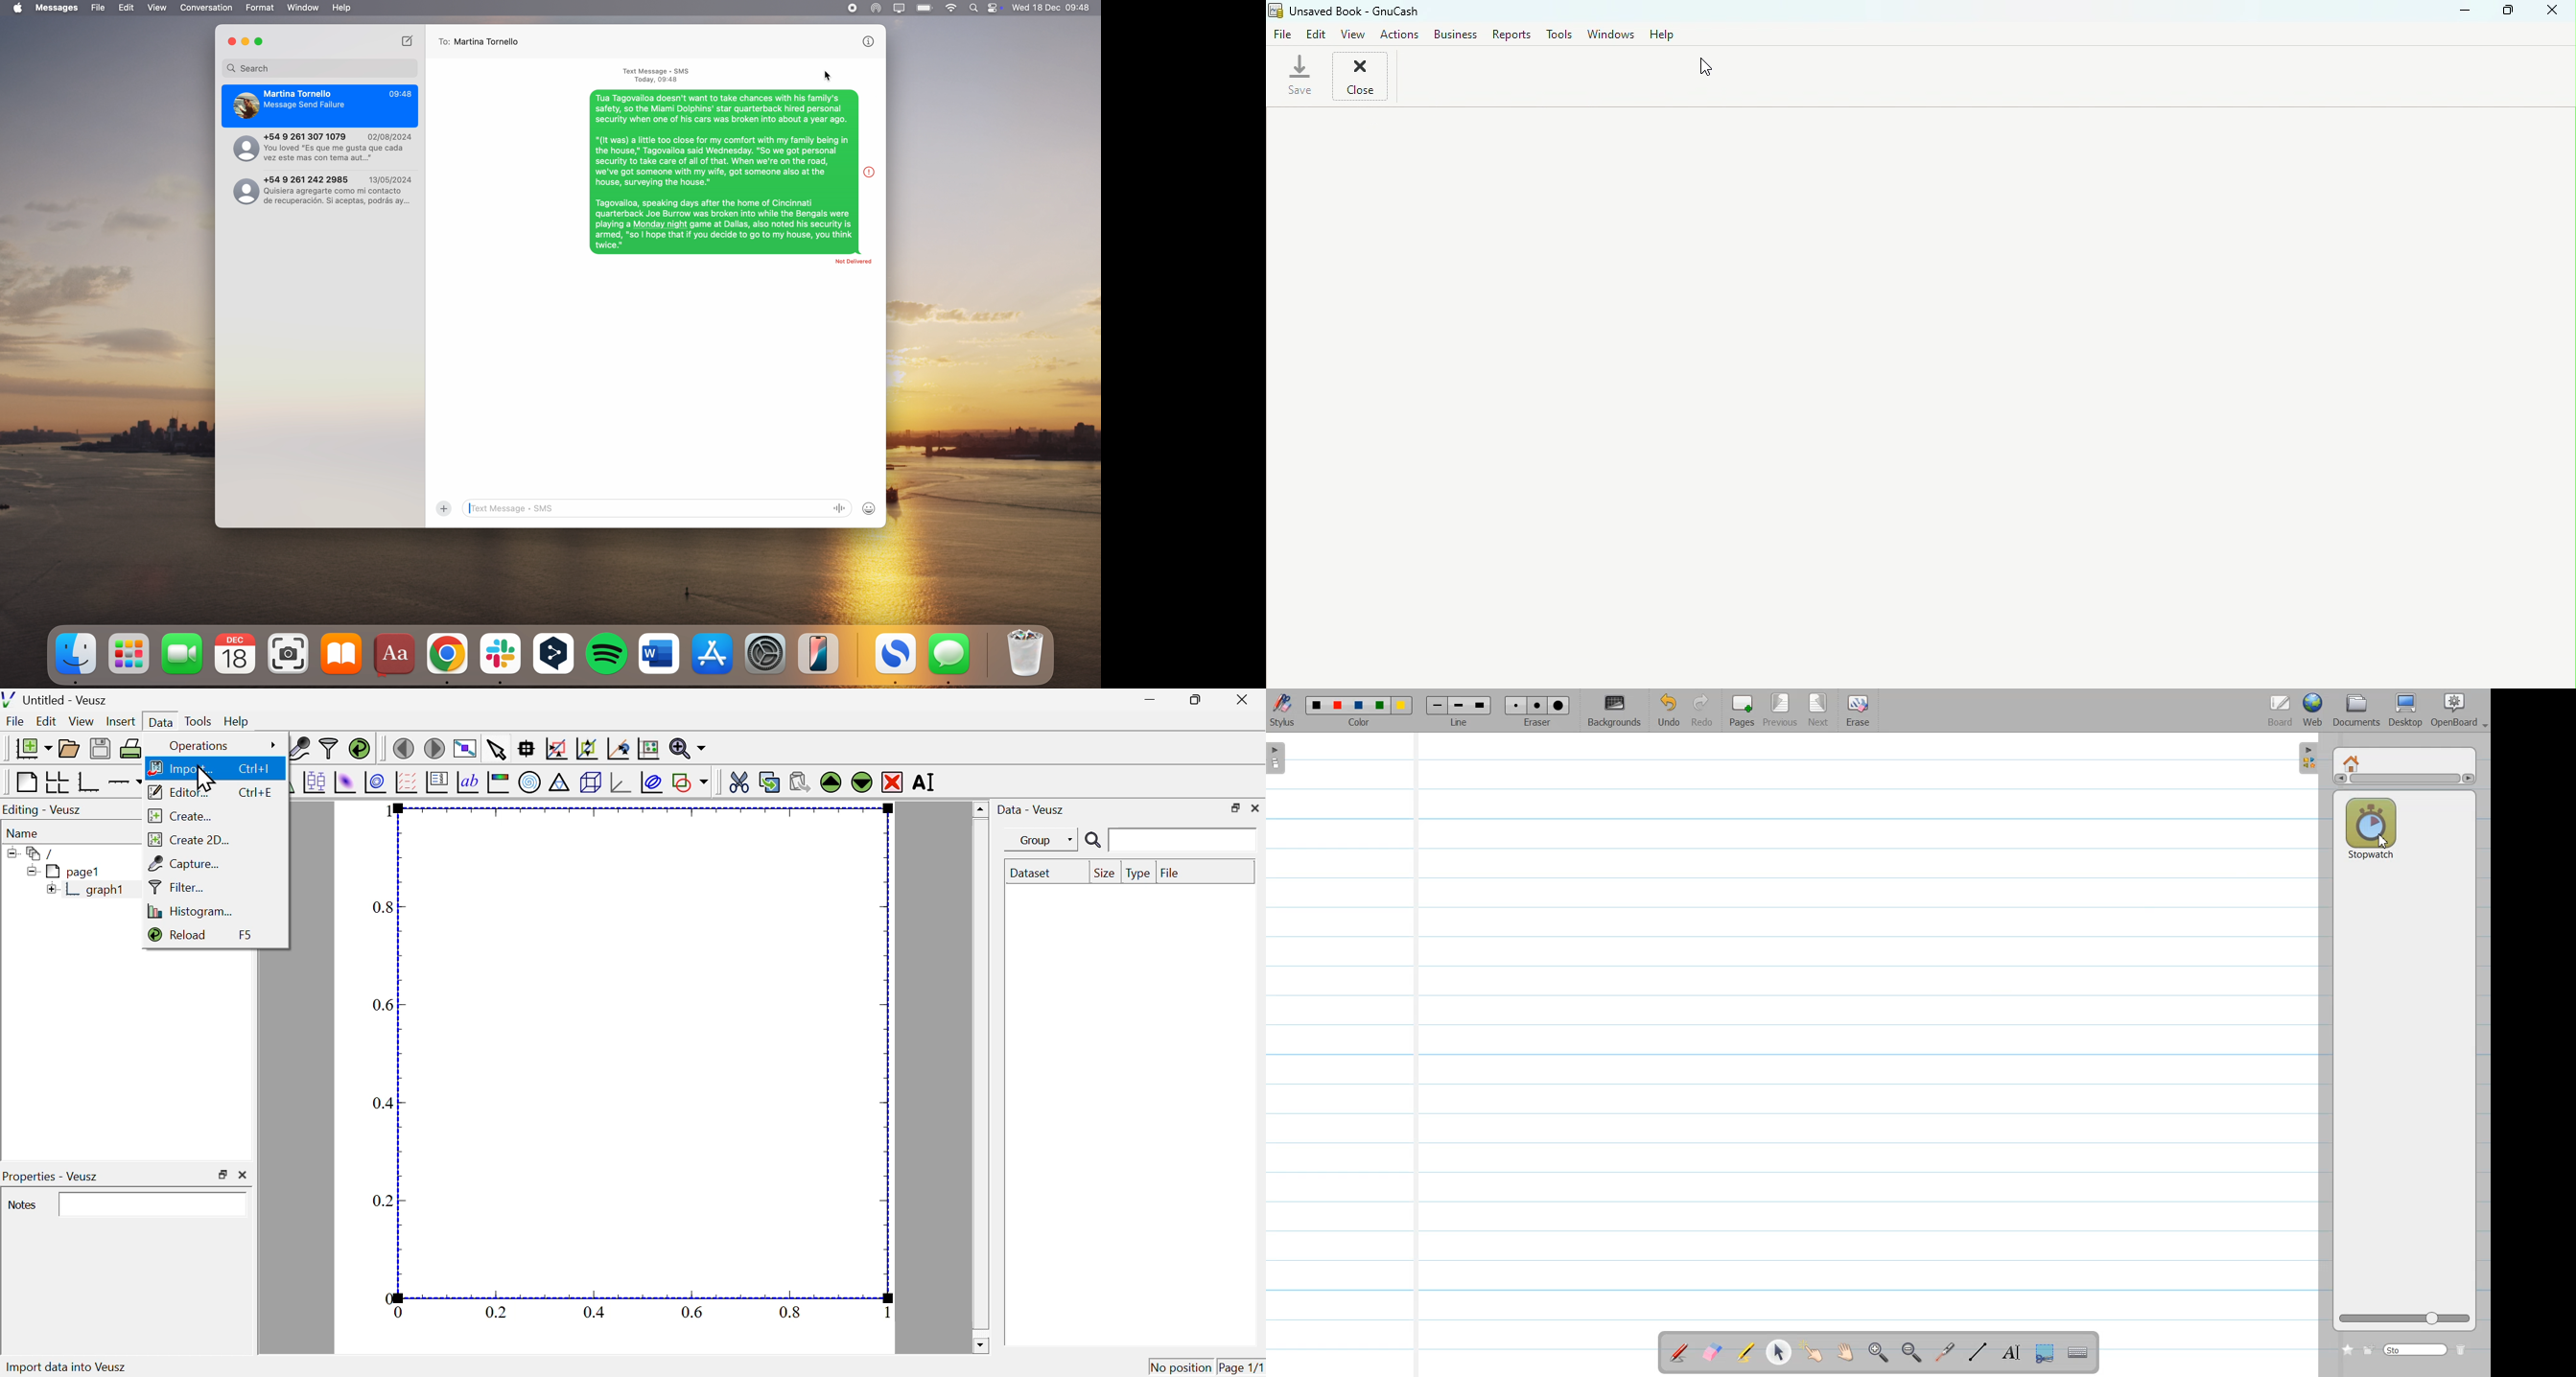  I want to click on Windows, so click(1607, 33).